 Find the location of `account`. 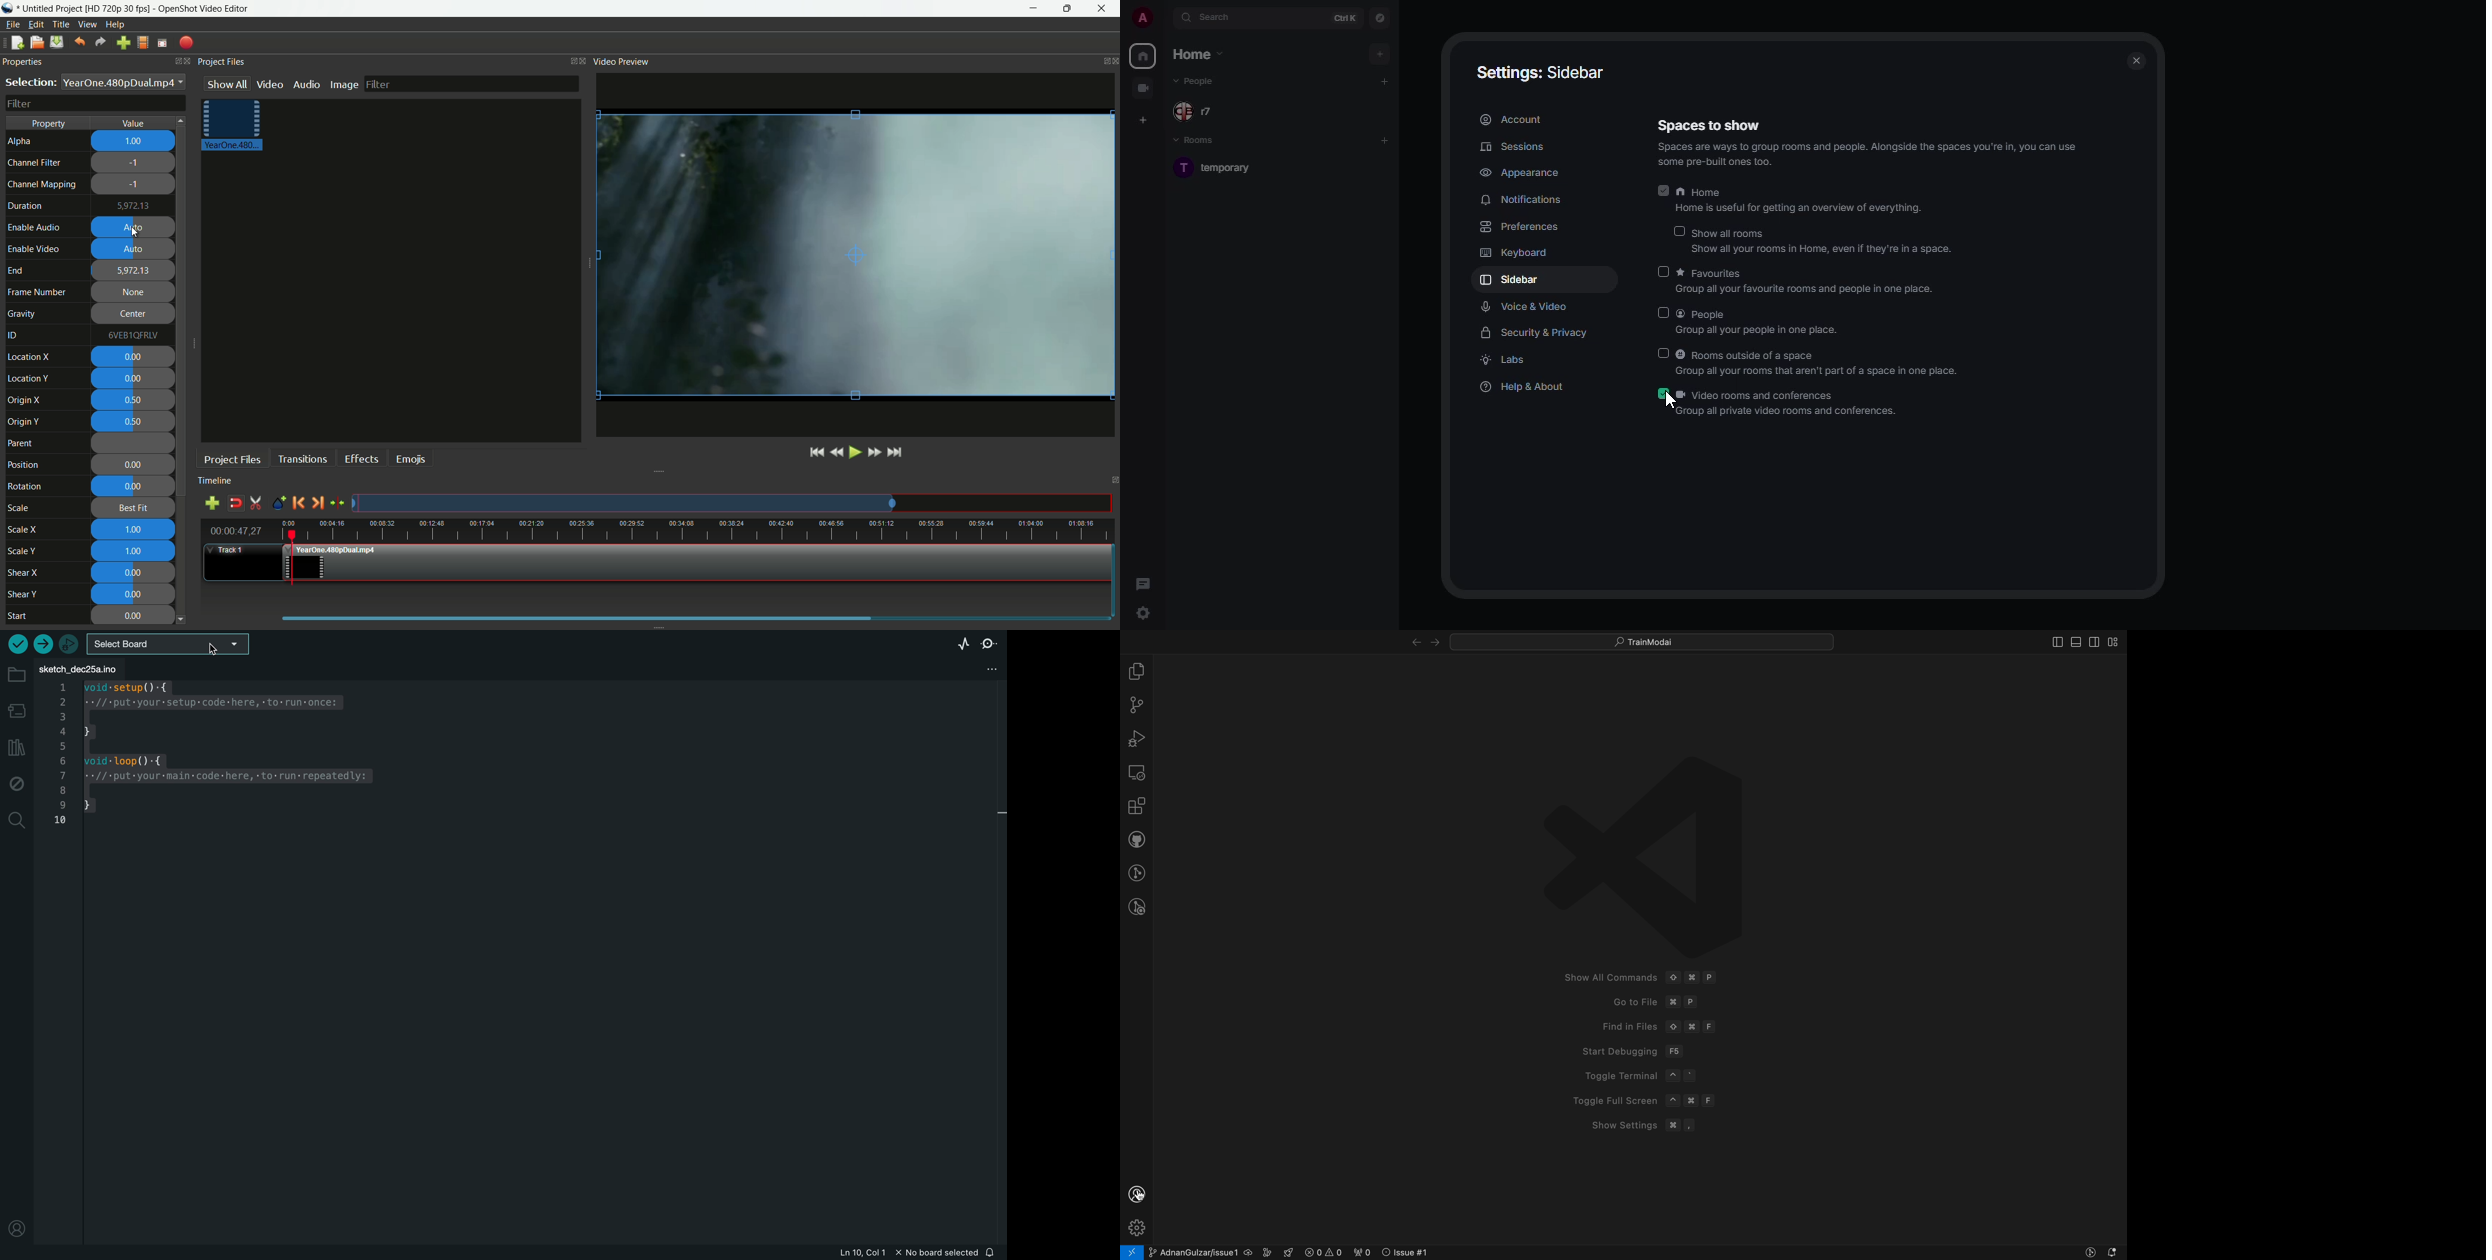

account is located at coordinates (1512, 120).